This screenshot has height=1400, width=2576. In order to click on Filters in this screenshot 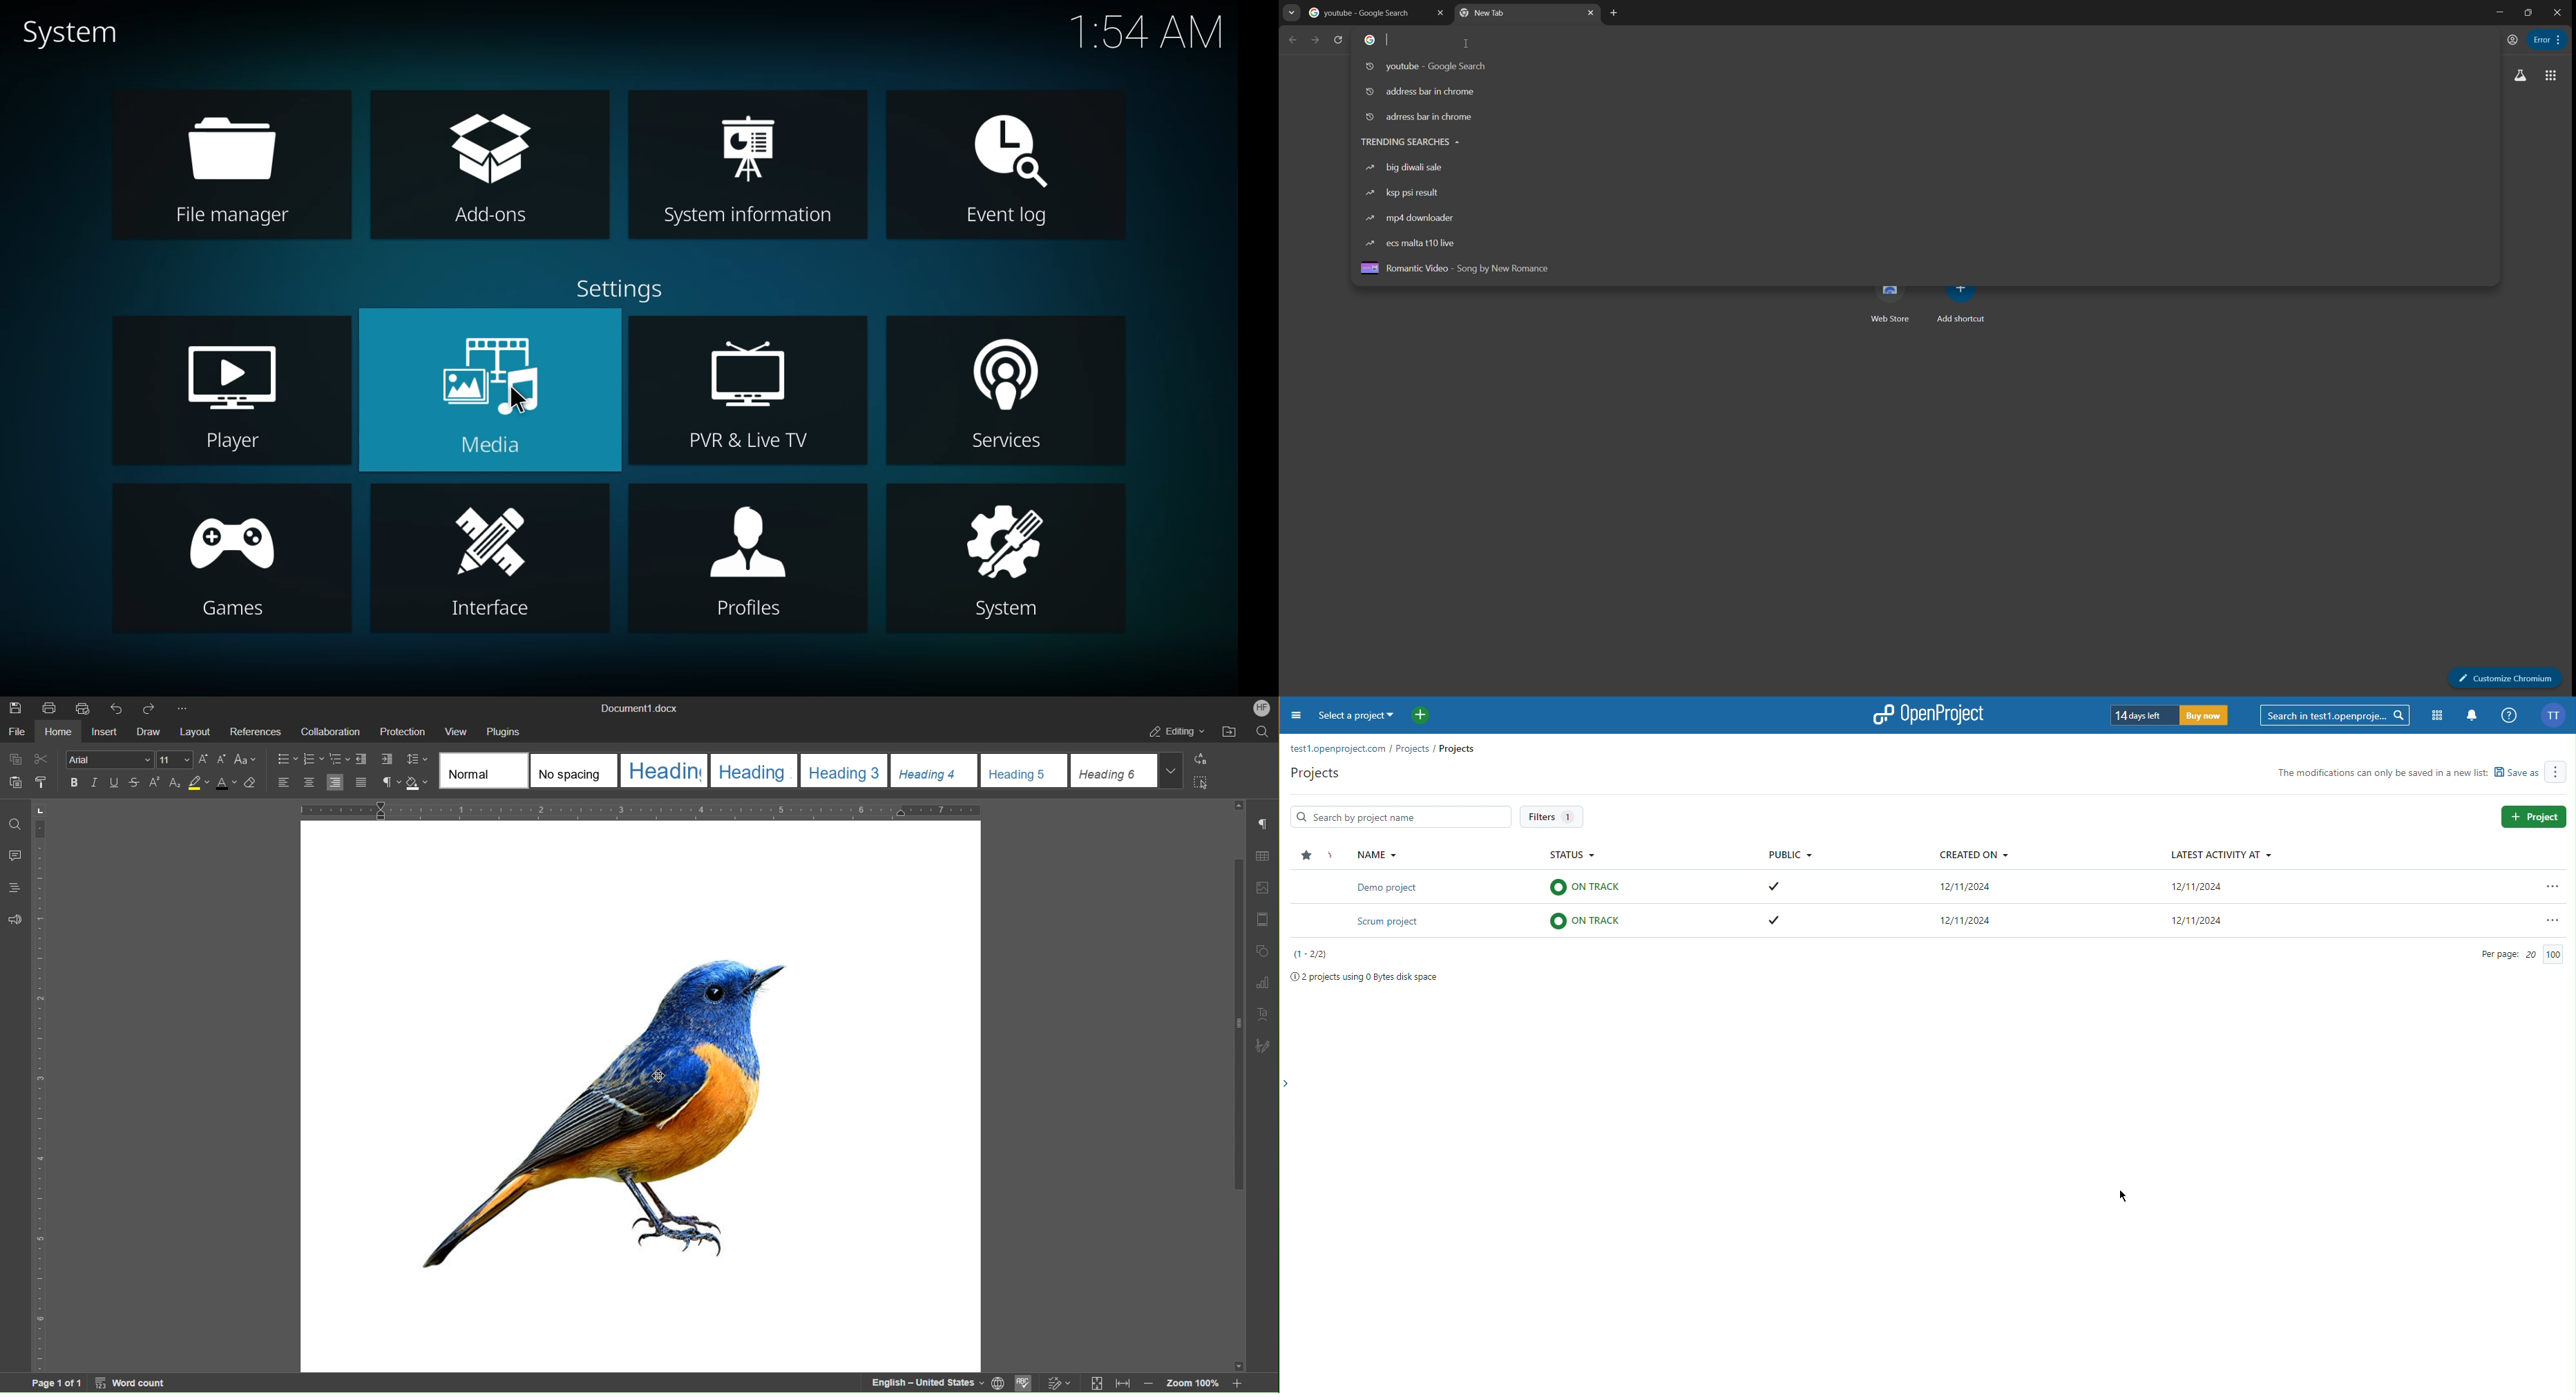, I will do `click(1552, 815)`.